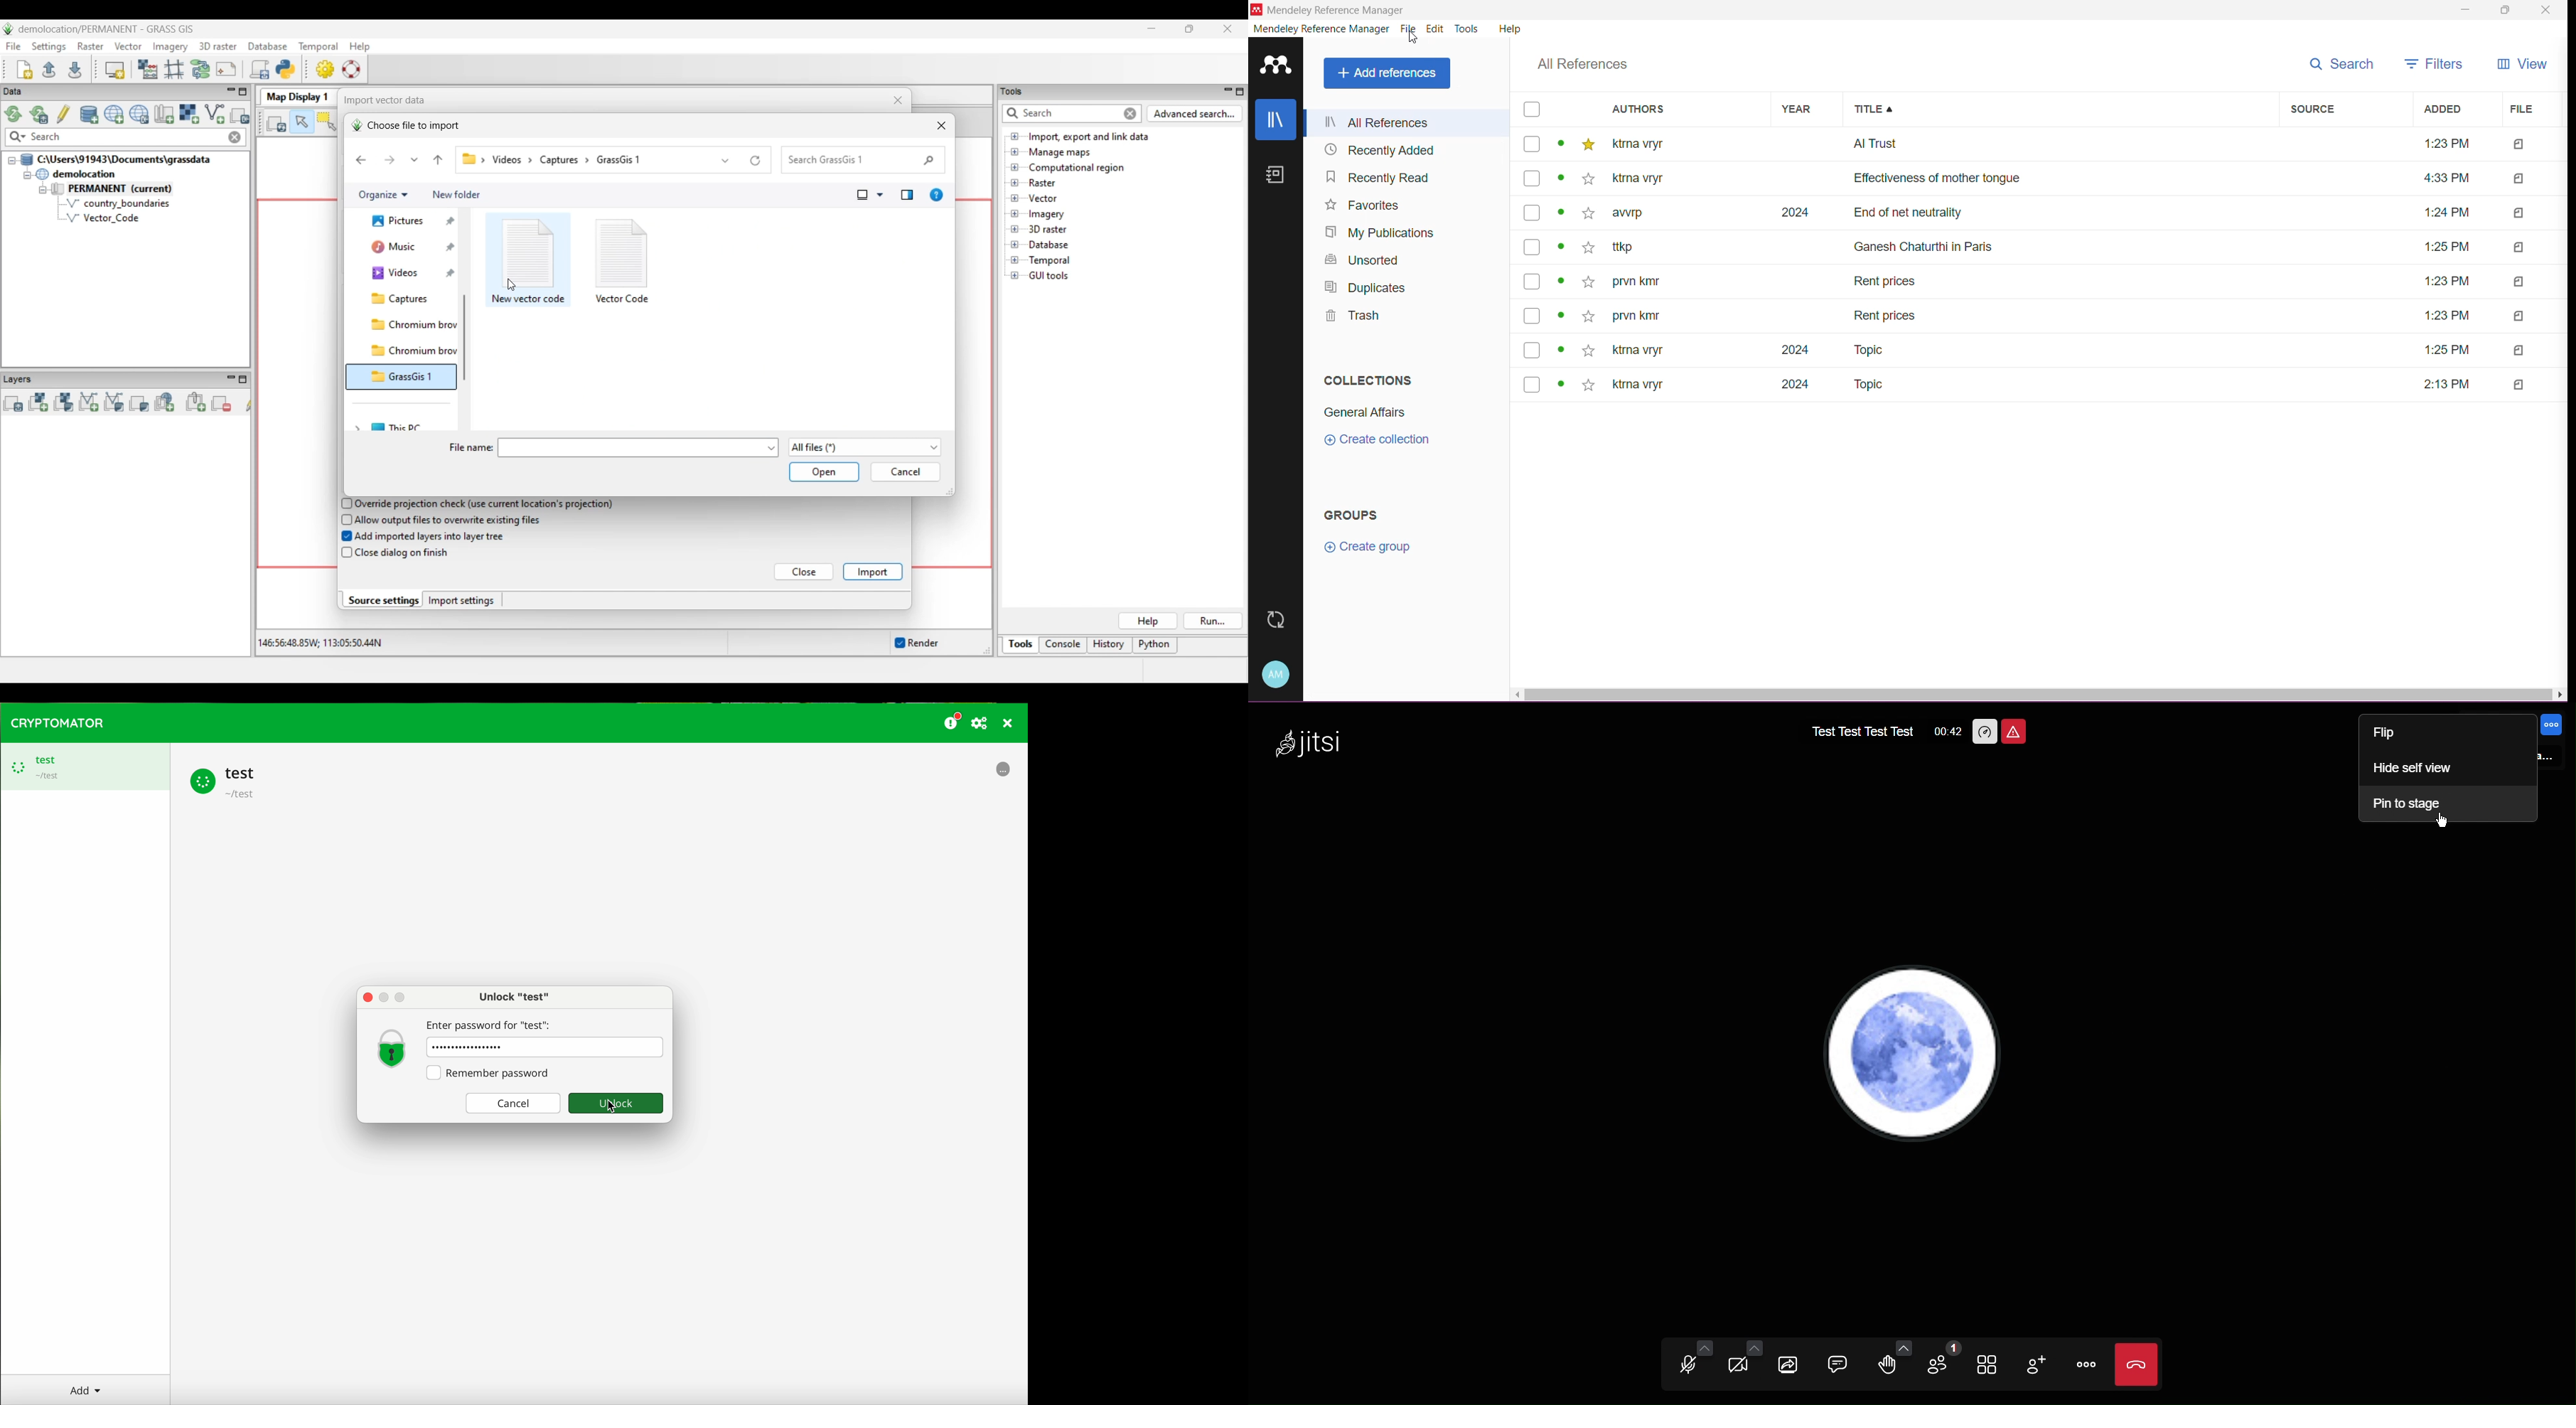  I want to click on unlocking vault, so click(85, 767).